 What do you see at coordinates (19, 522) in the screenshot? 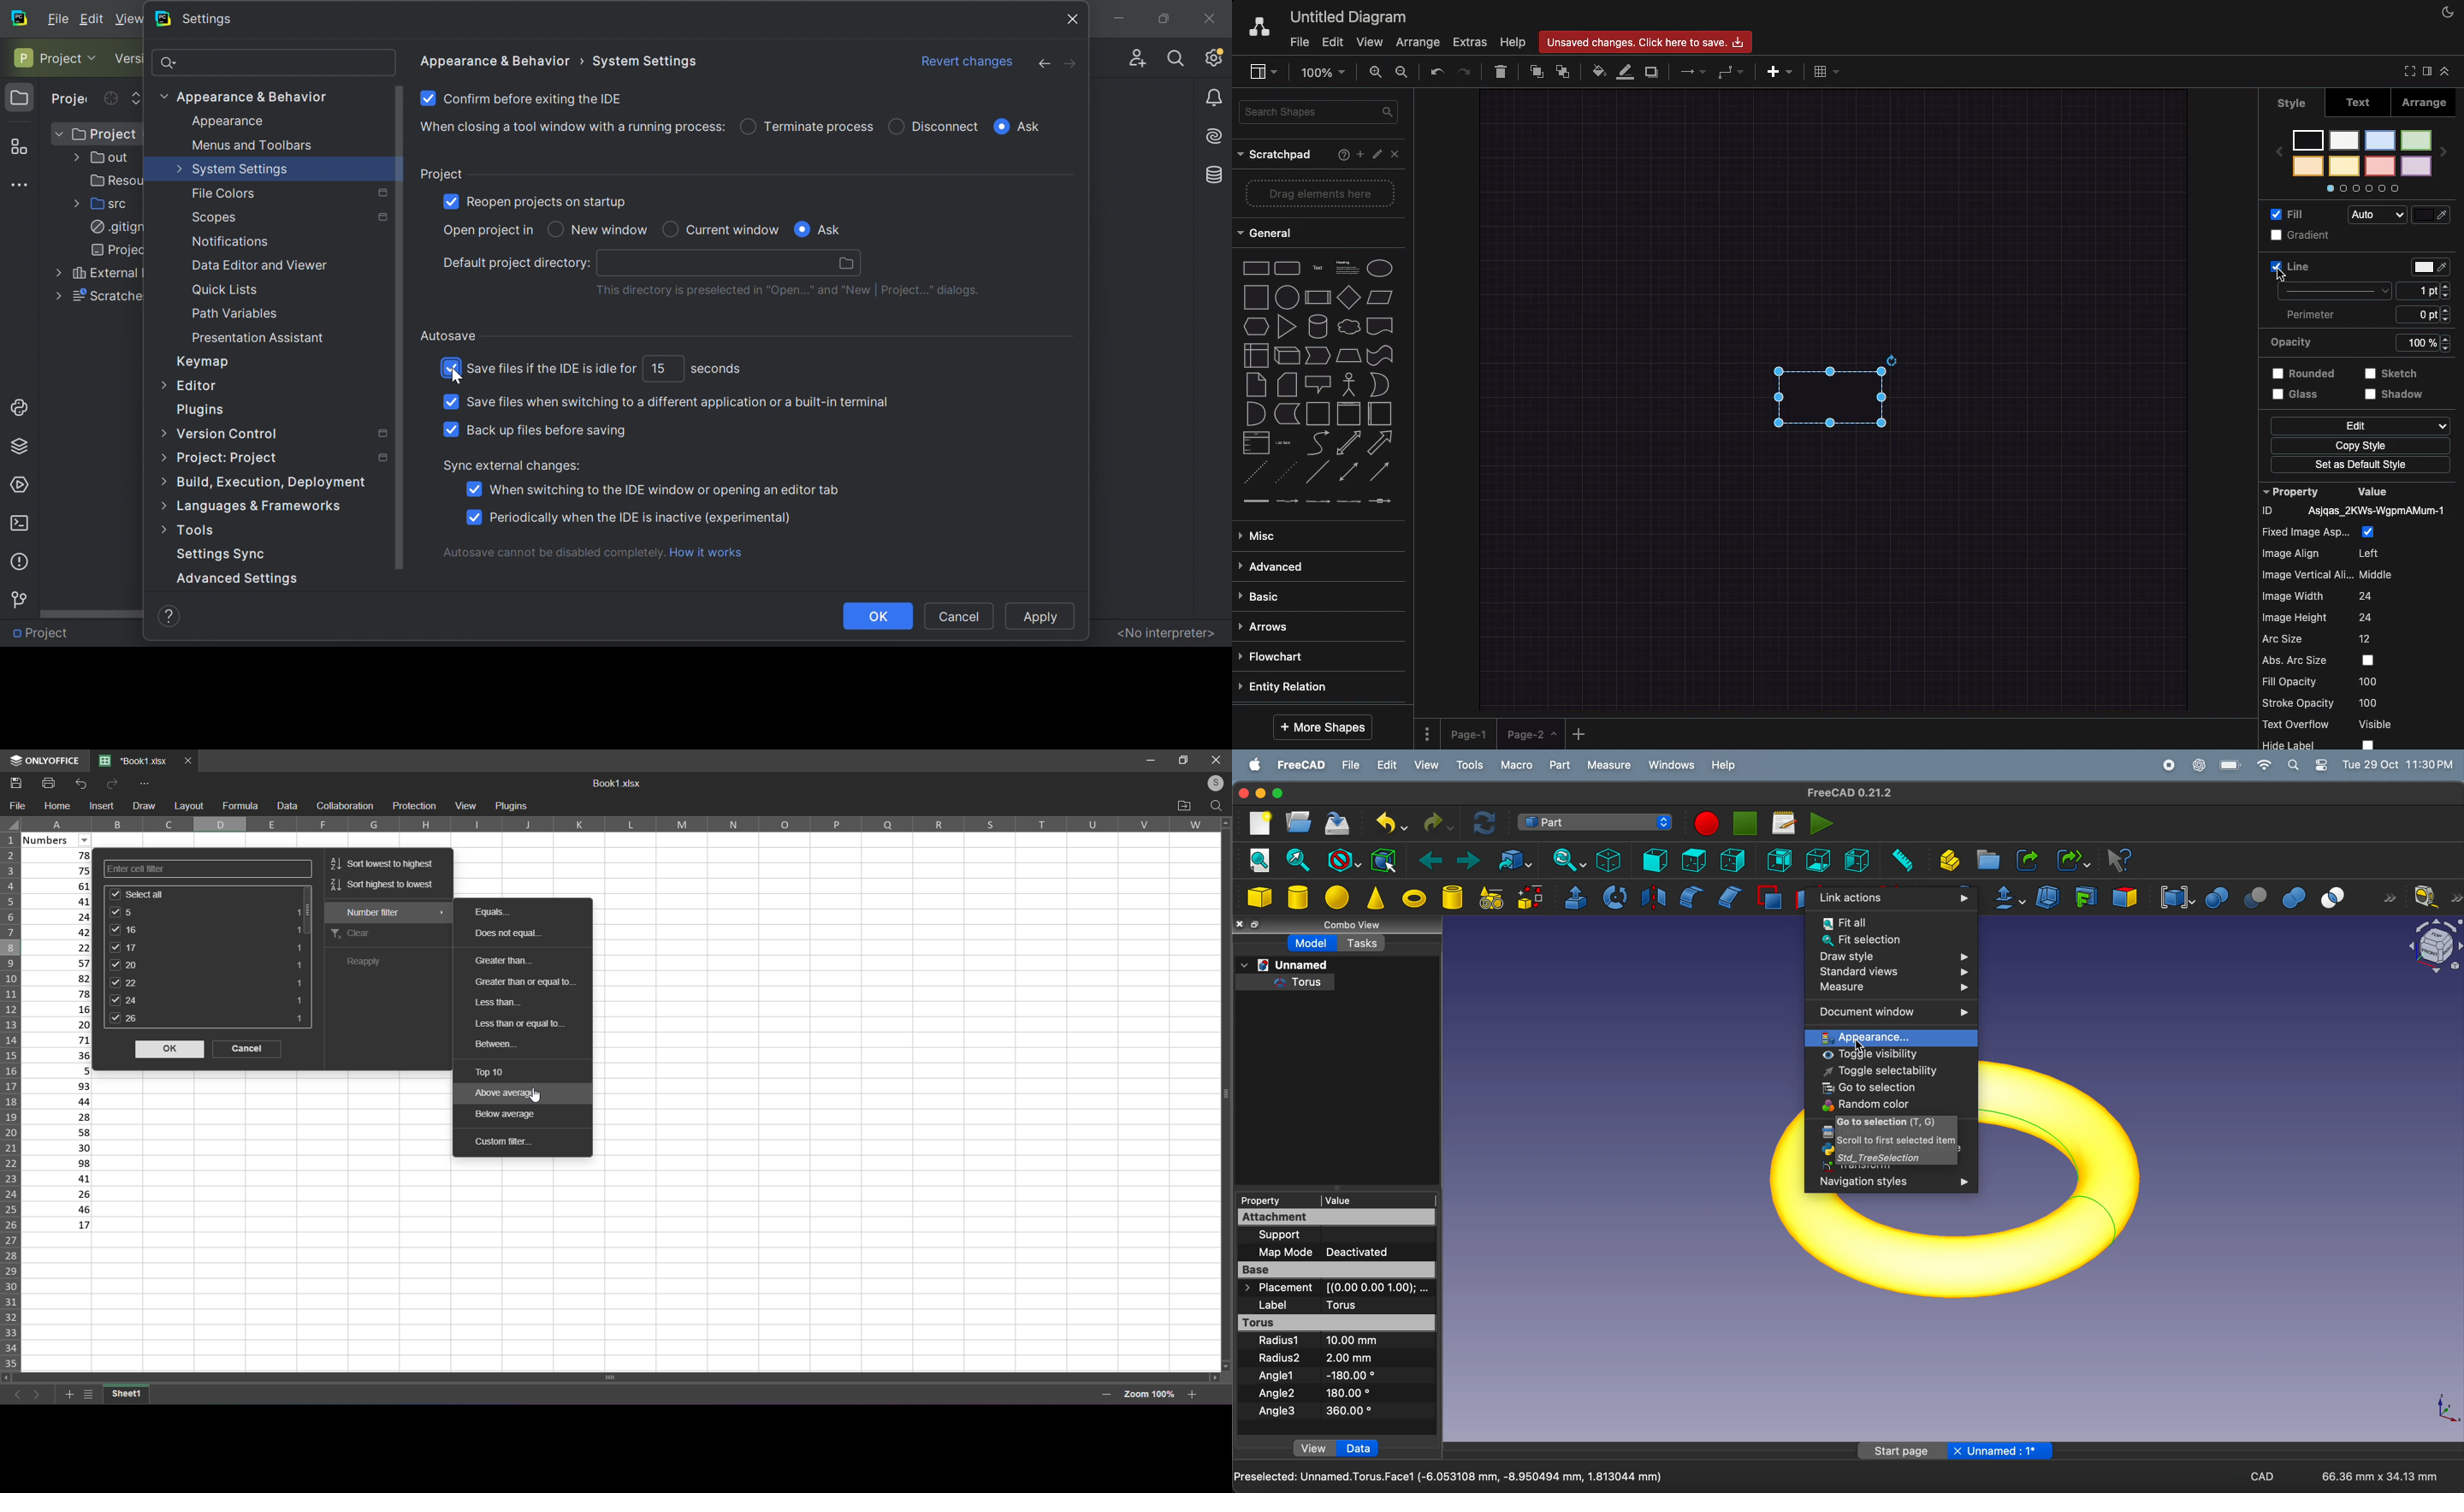
I see `Terminals` at bounding box center [19, 522].